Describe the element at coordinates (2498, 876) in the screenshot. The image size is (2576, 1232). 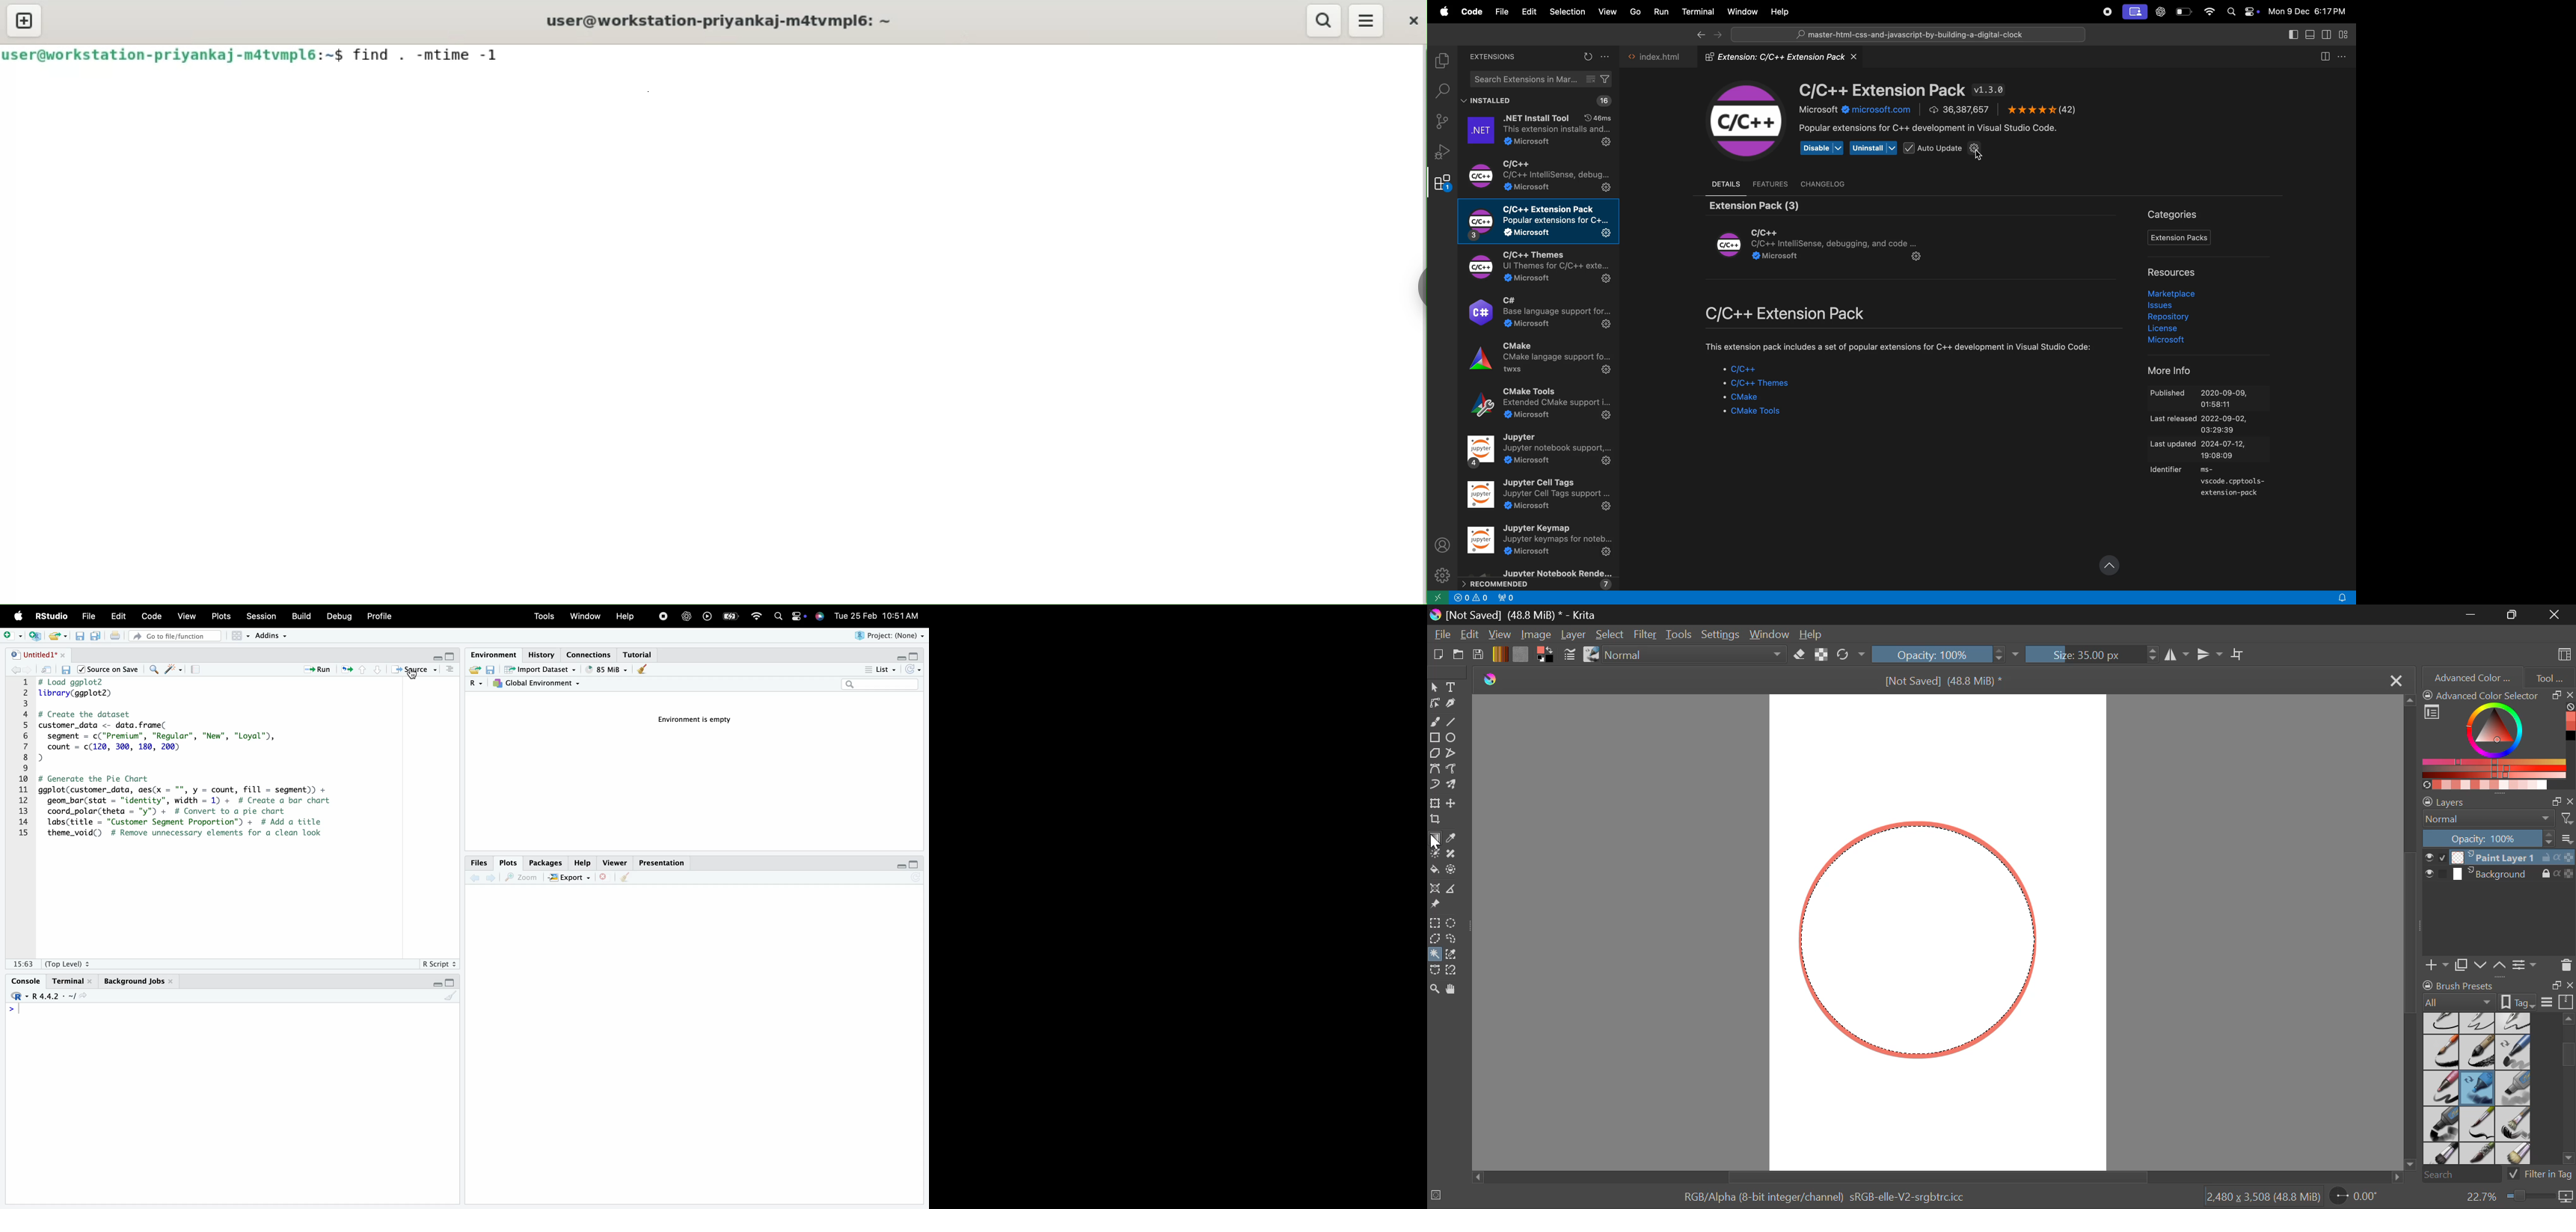
I see `Background Layer` at that location.